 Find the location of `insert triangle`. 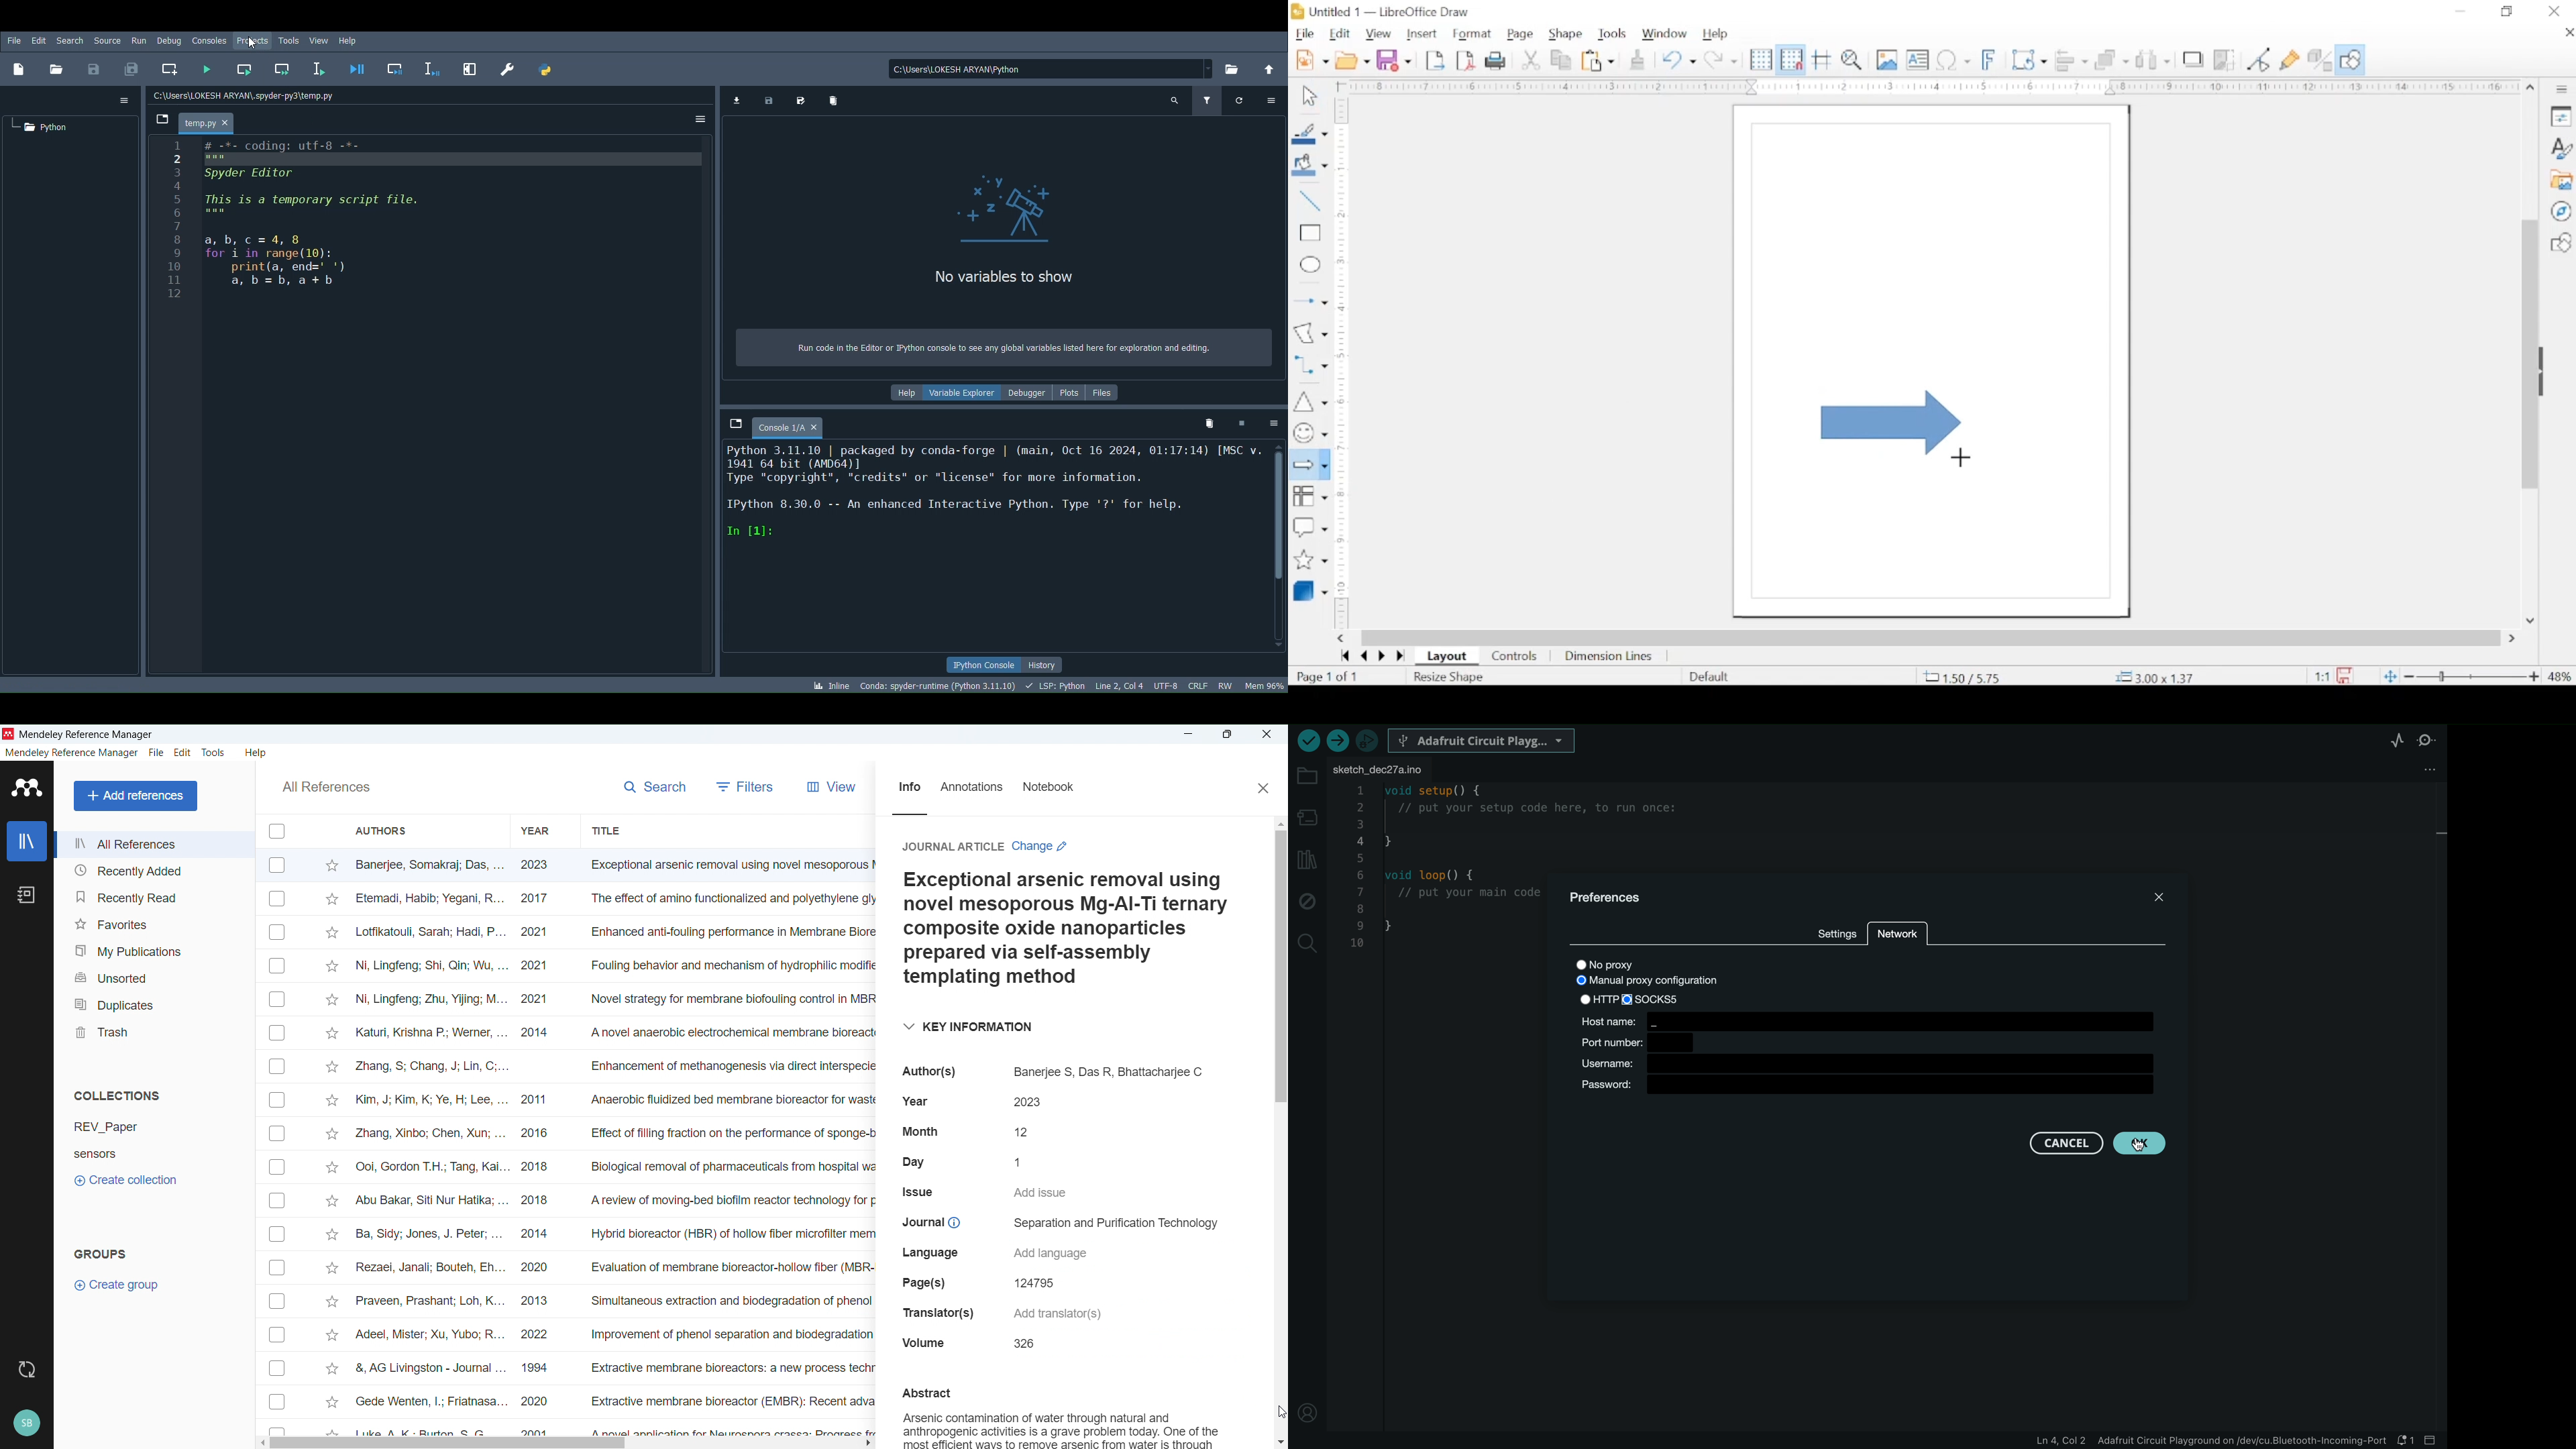

insert triangle is located at coordinates (1309, 401).